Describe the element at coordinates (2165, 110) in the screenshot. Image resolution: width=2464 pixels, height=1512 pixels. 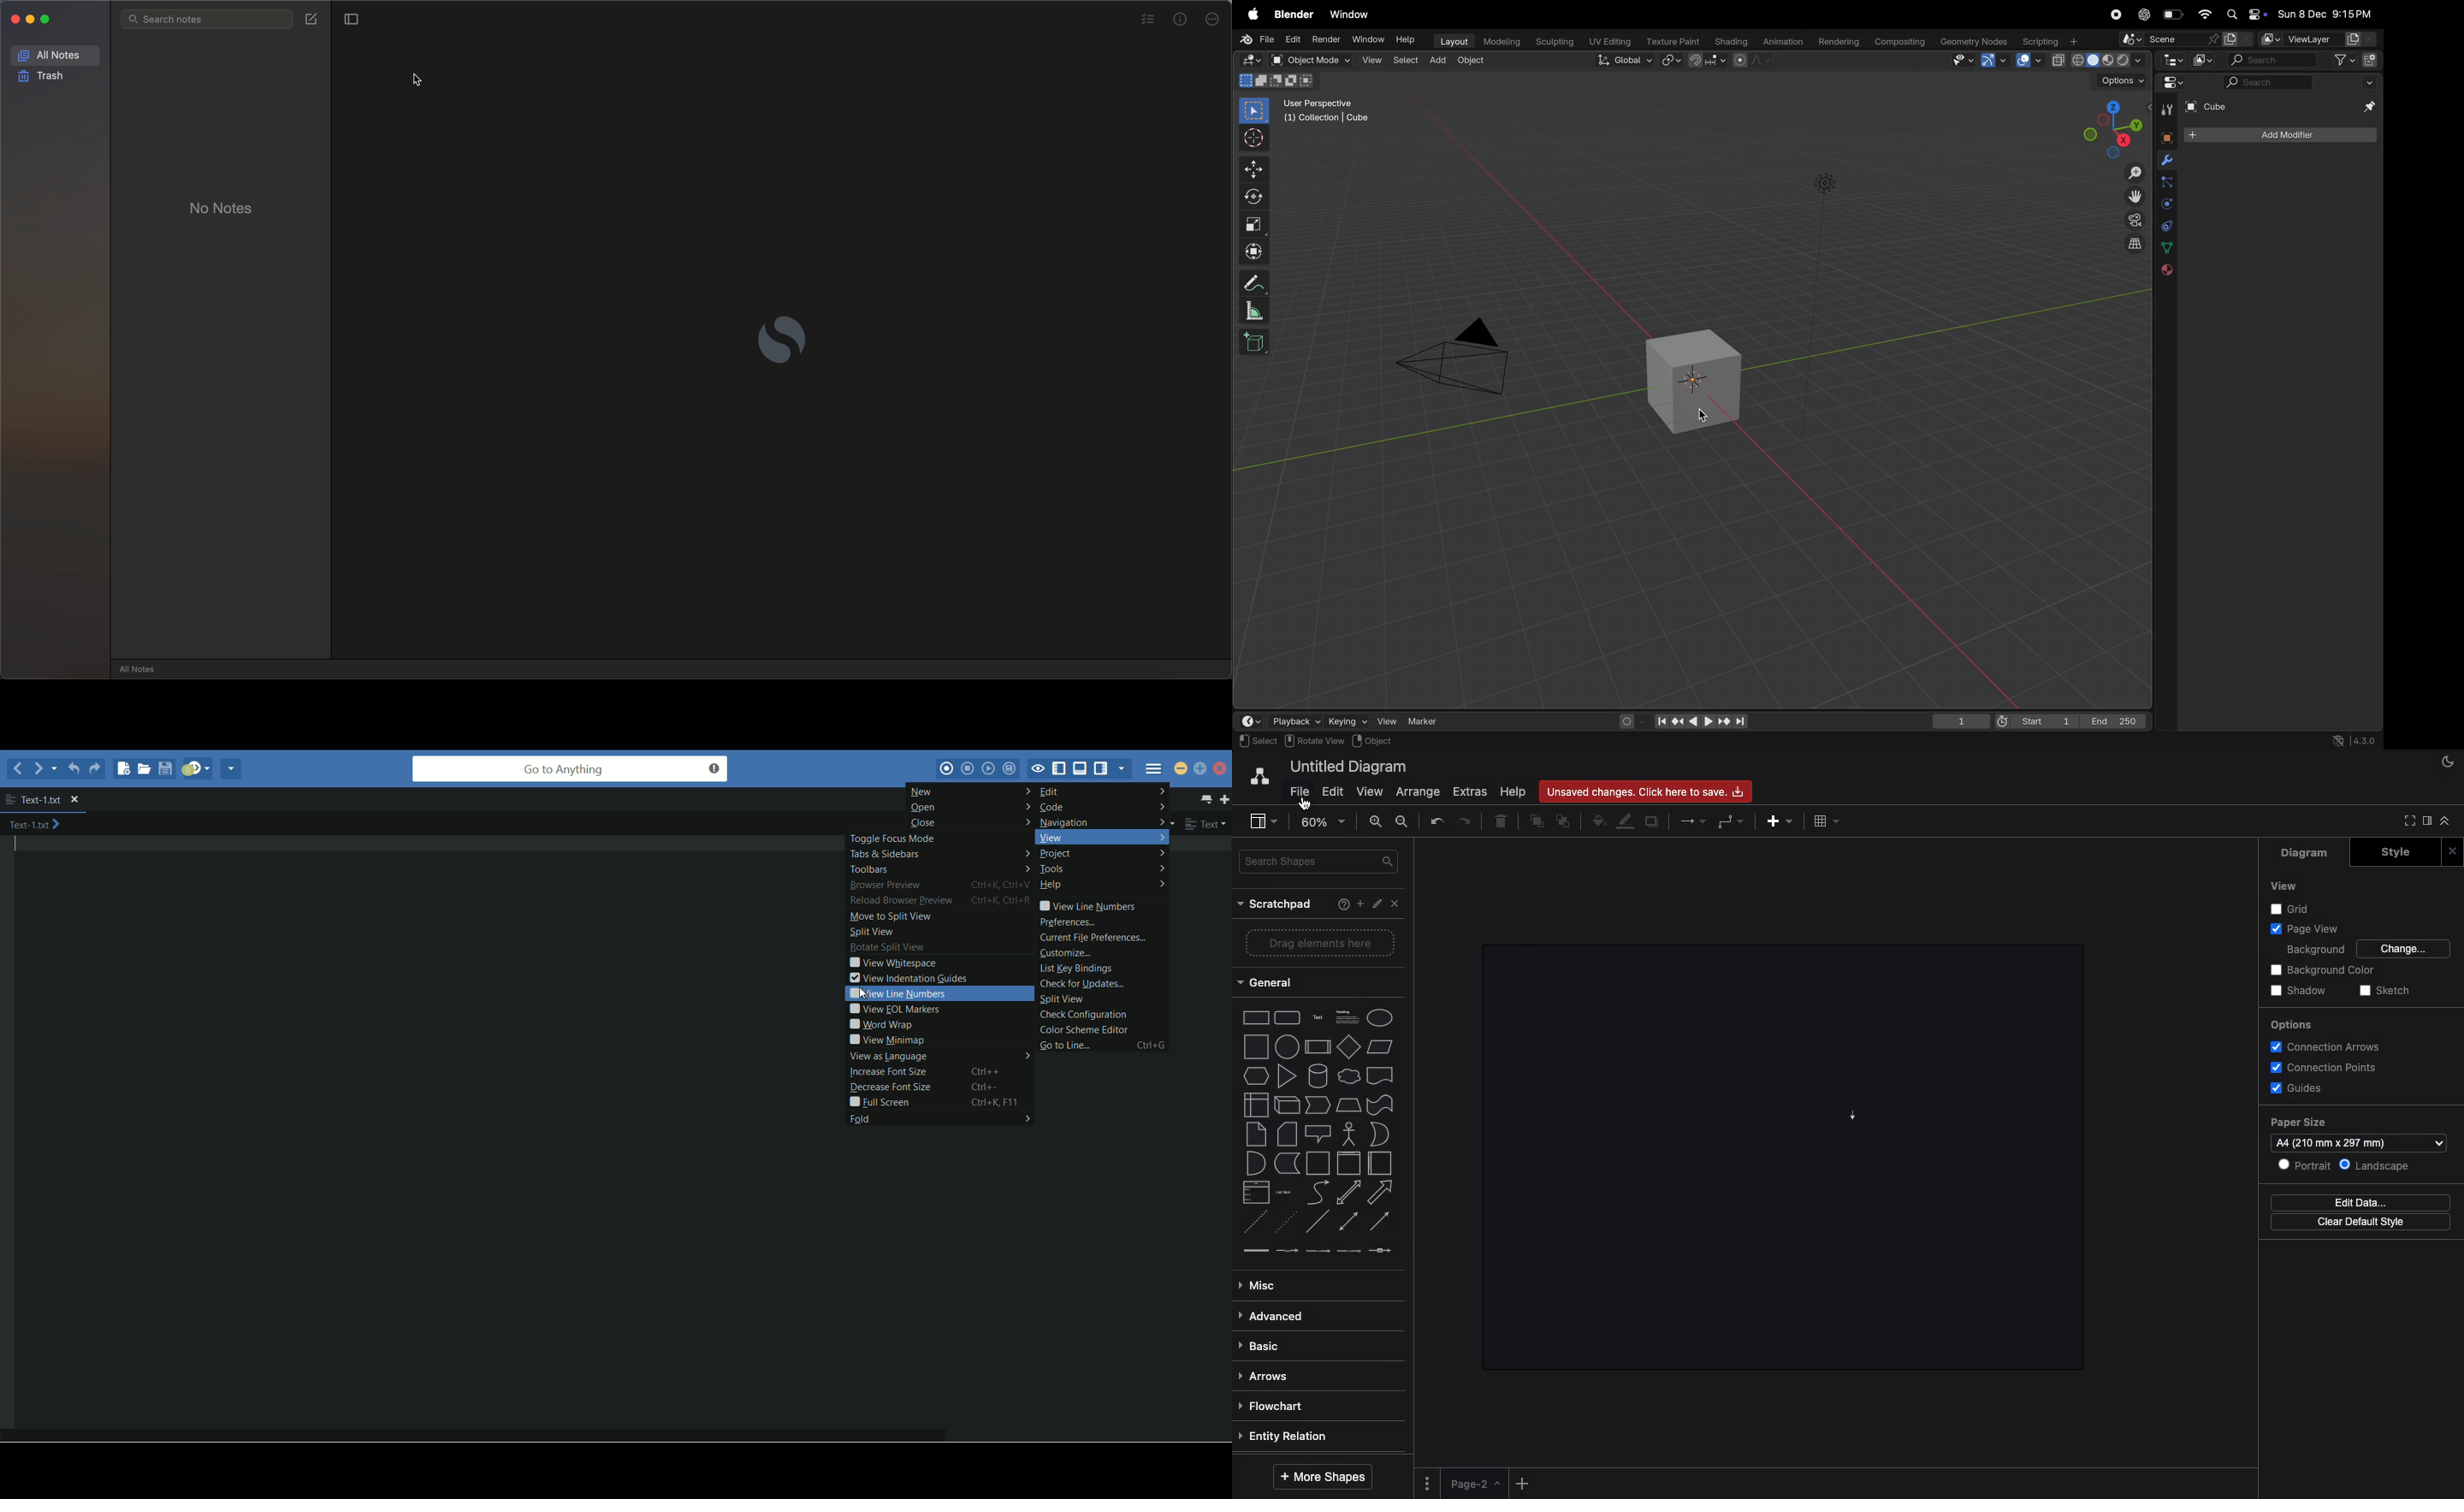
I see `tool` at that location.